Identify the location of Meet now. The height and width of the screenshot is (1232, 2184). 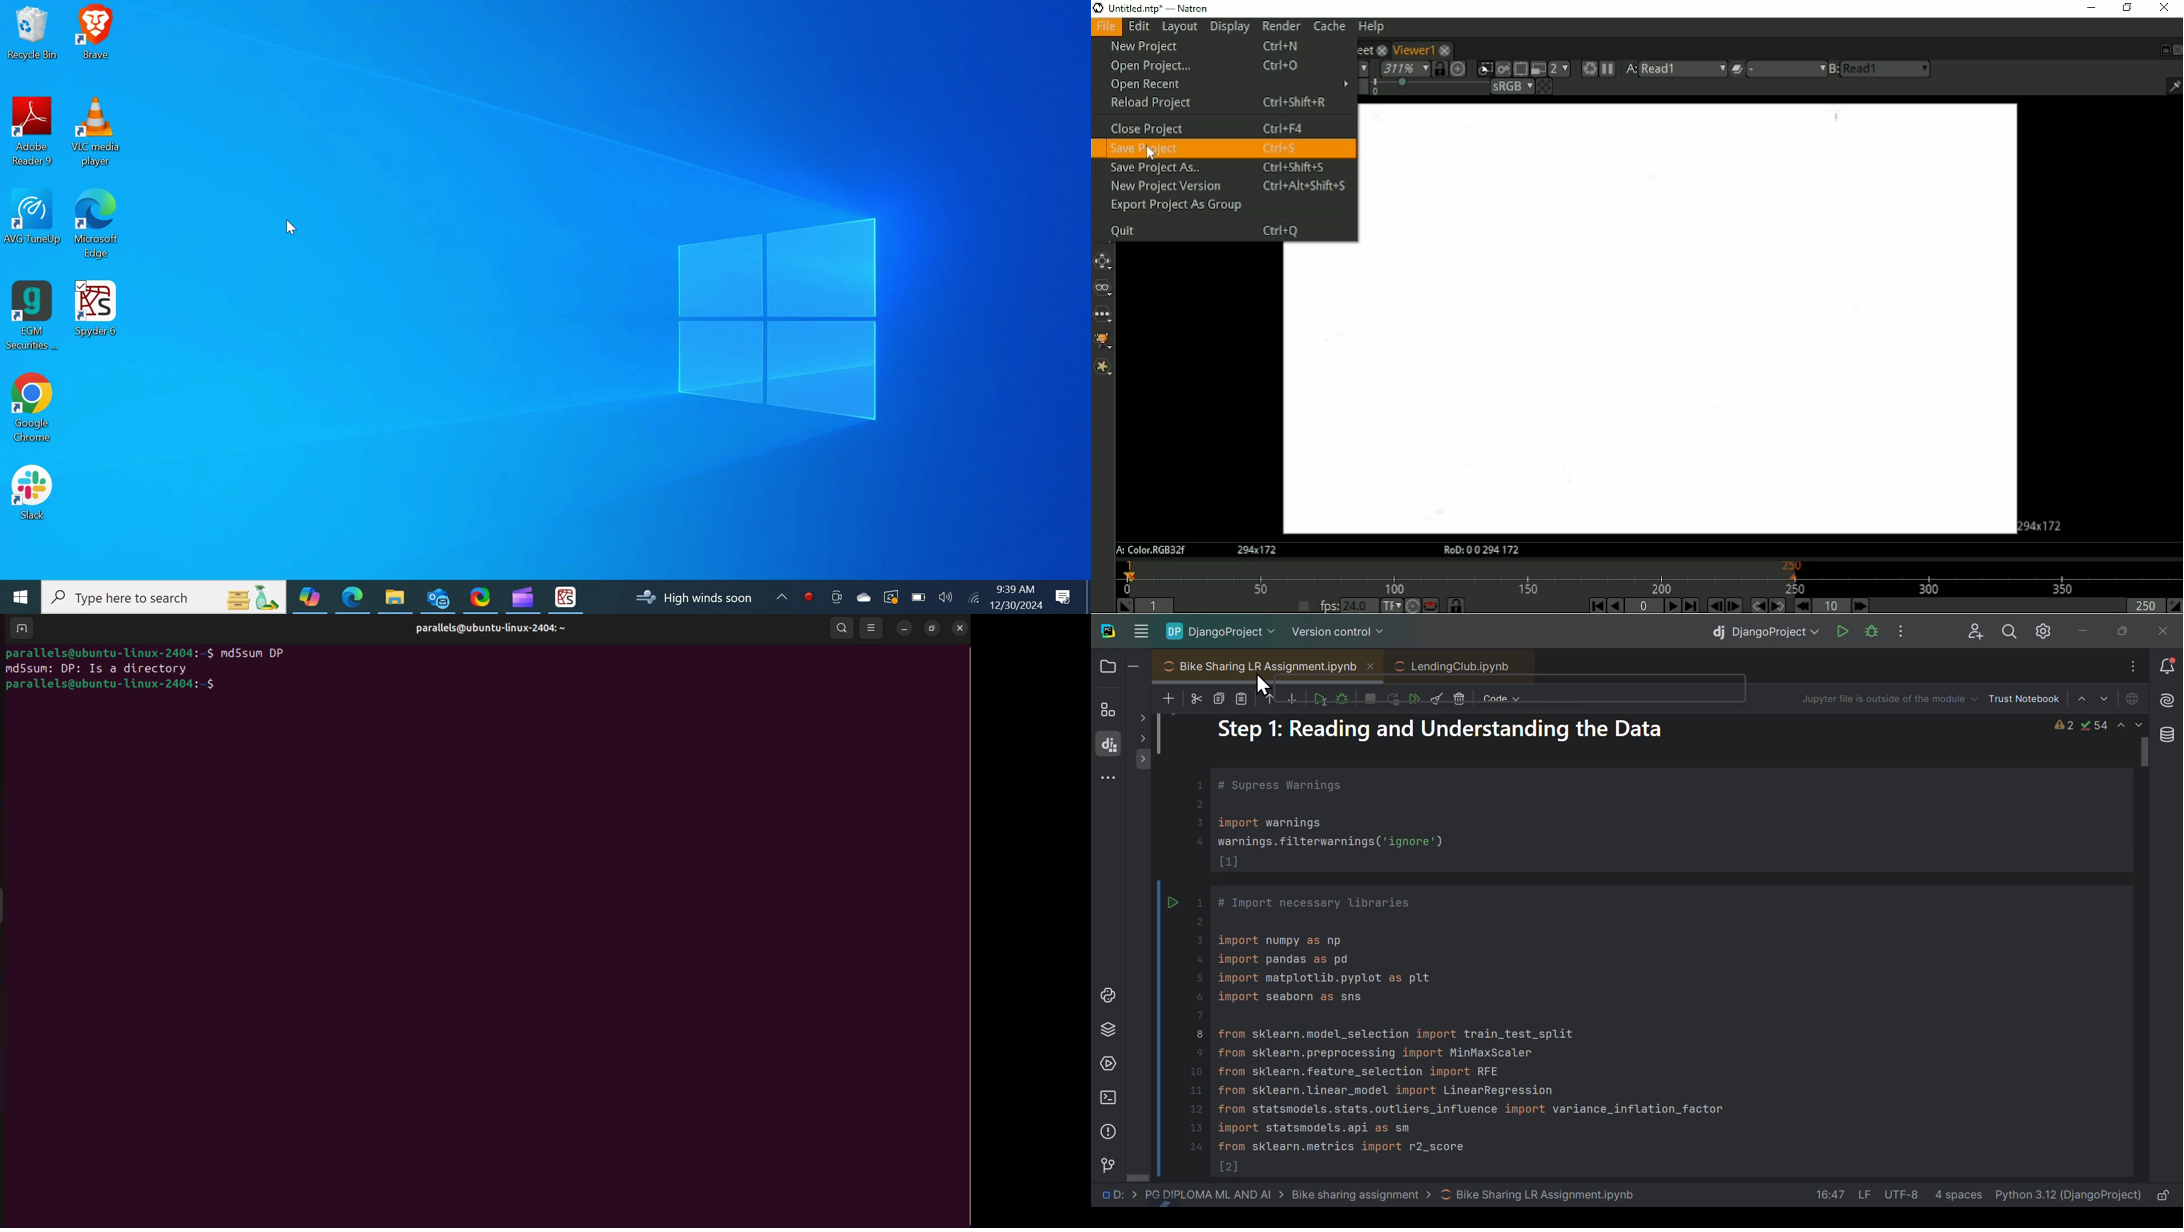
(836, 597).